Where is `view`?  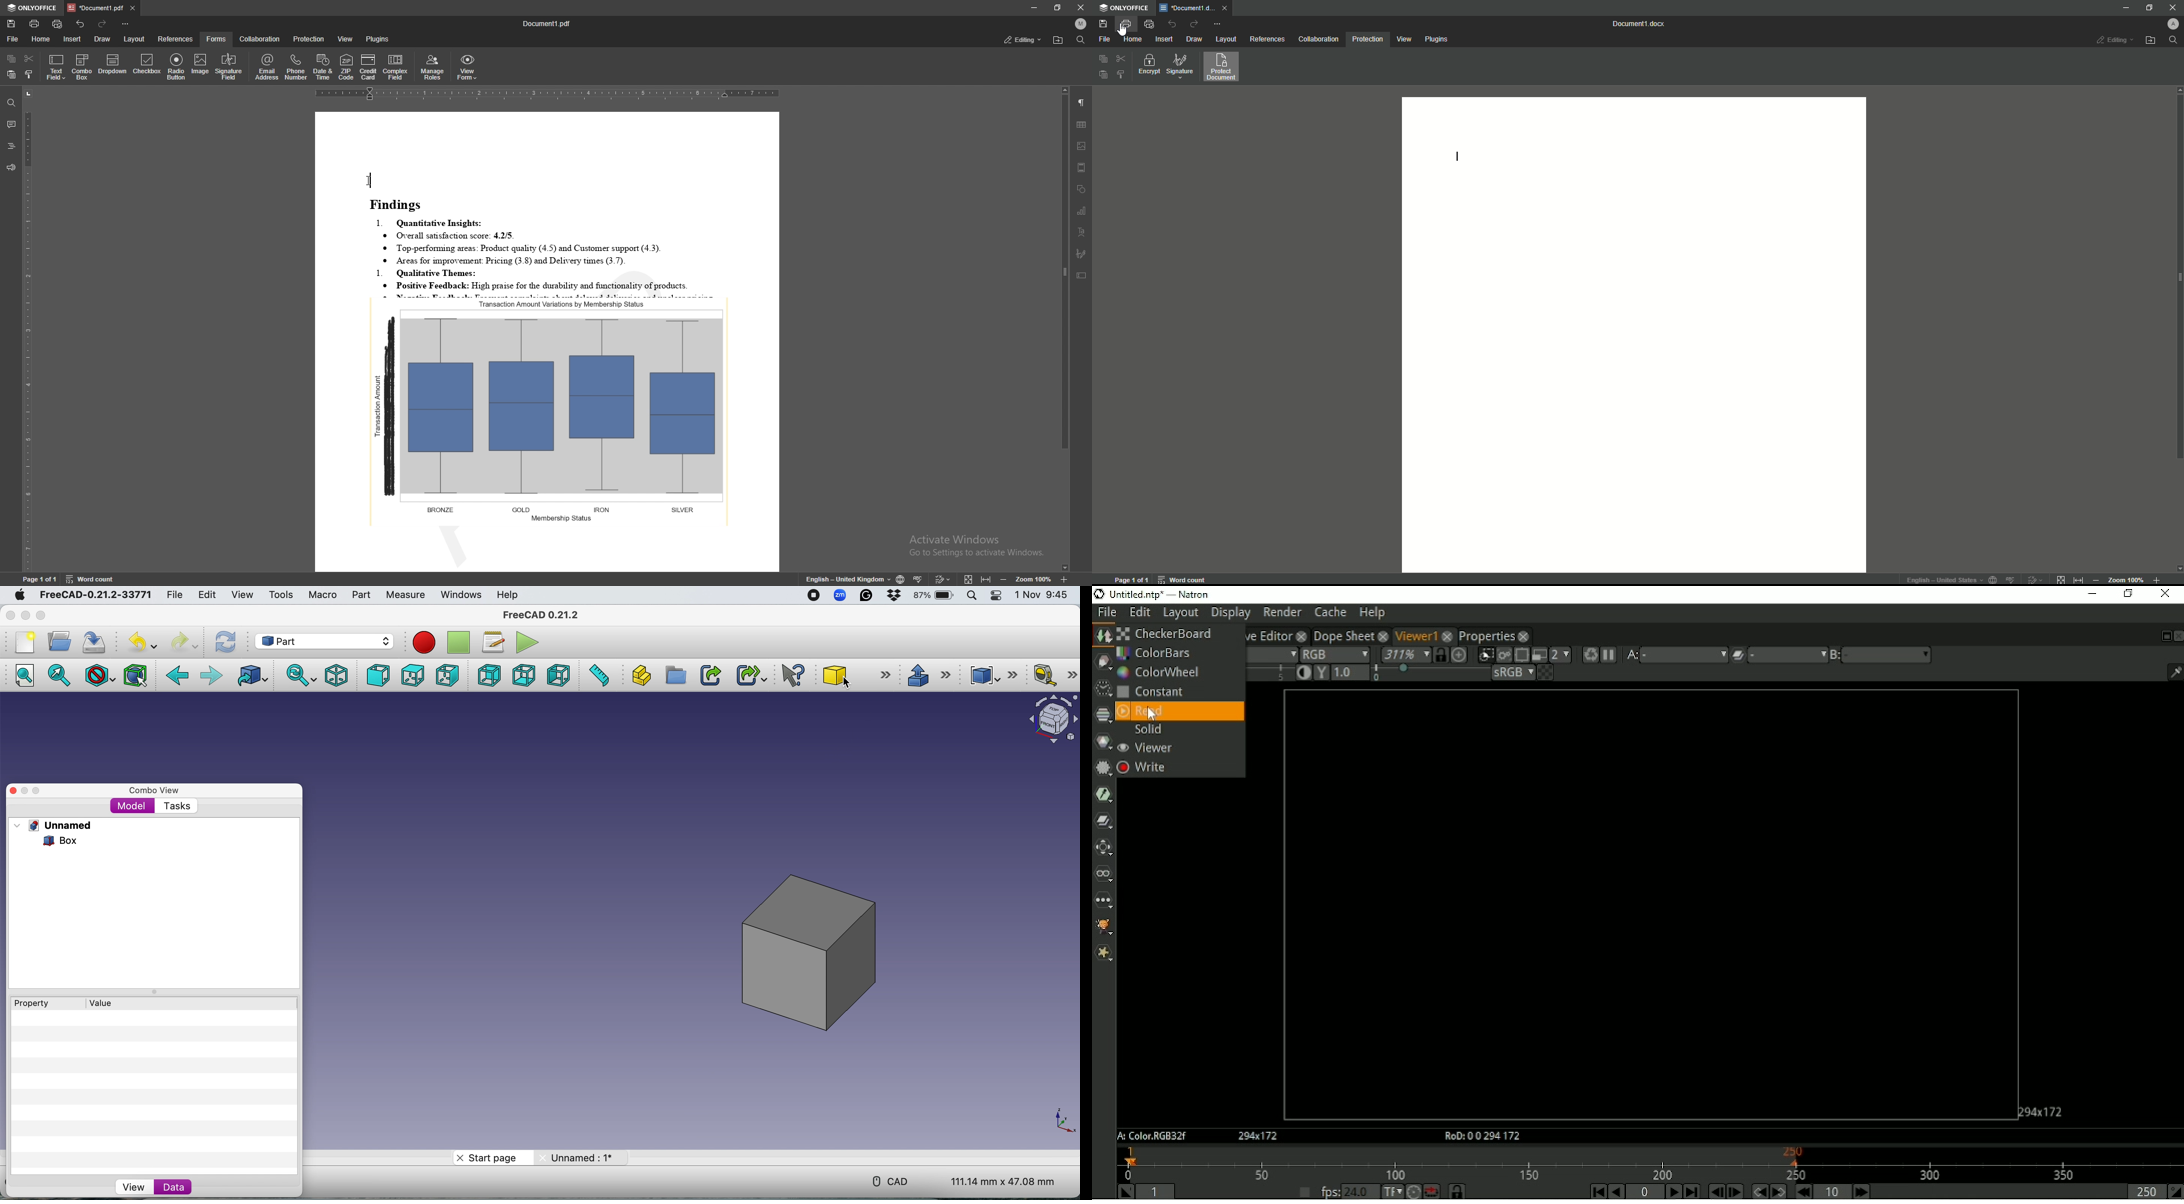
view is located at coordinates (346, 39).